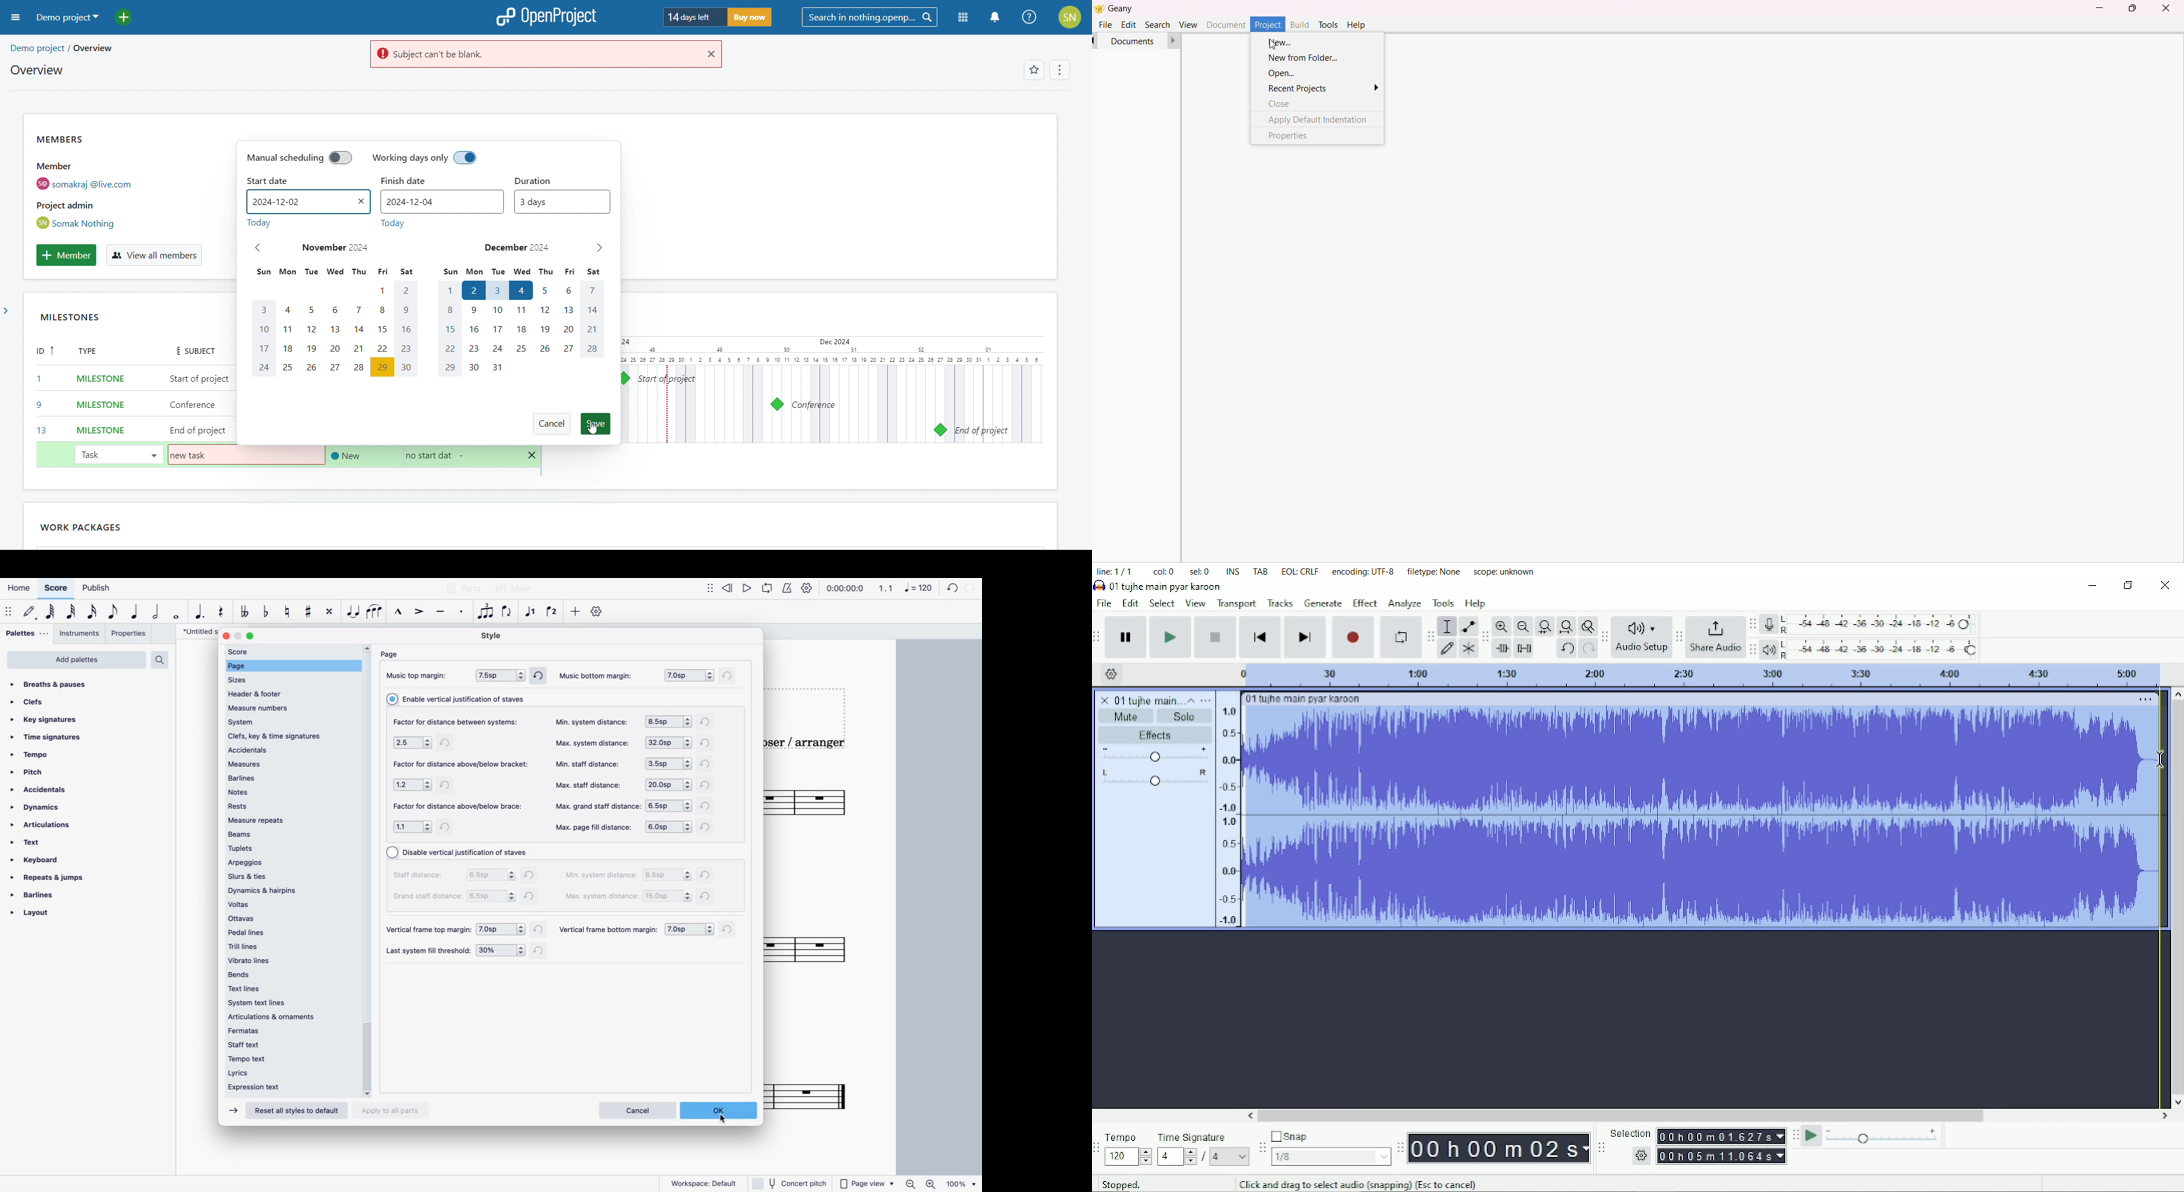 This screenshot has width=2184, height=1204. I want to click on overview, so click(36, 70).